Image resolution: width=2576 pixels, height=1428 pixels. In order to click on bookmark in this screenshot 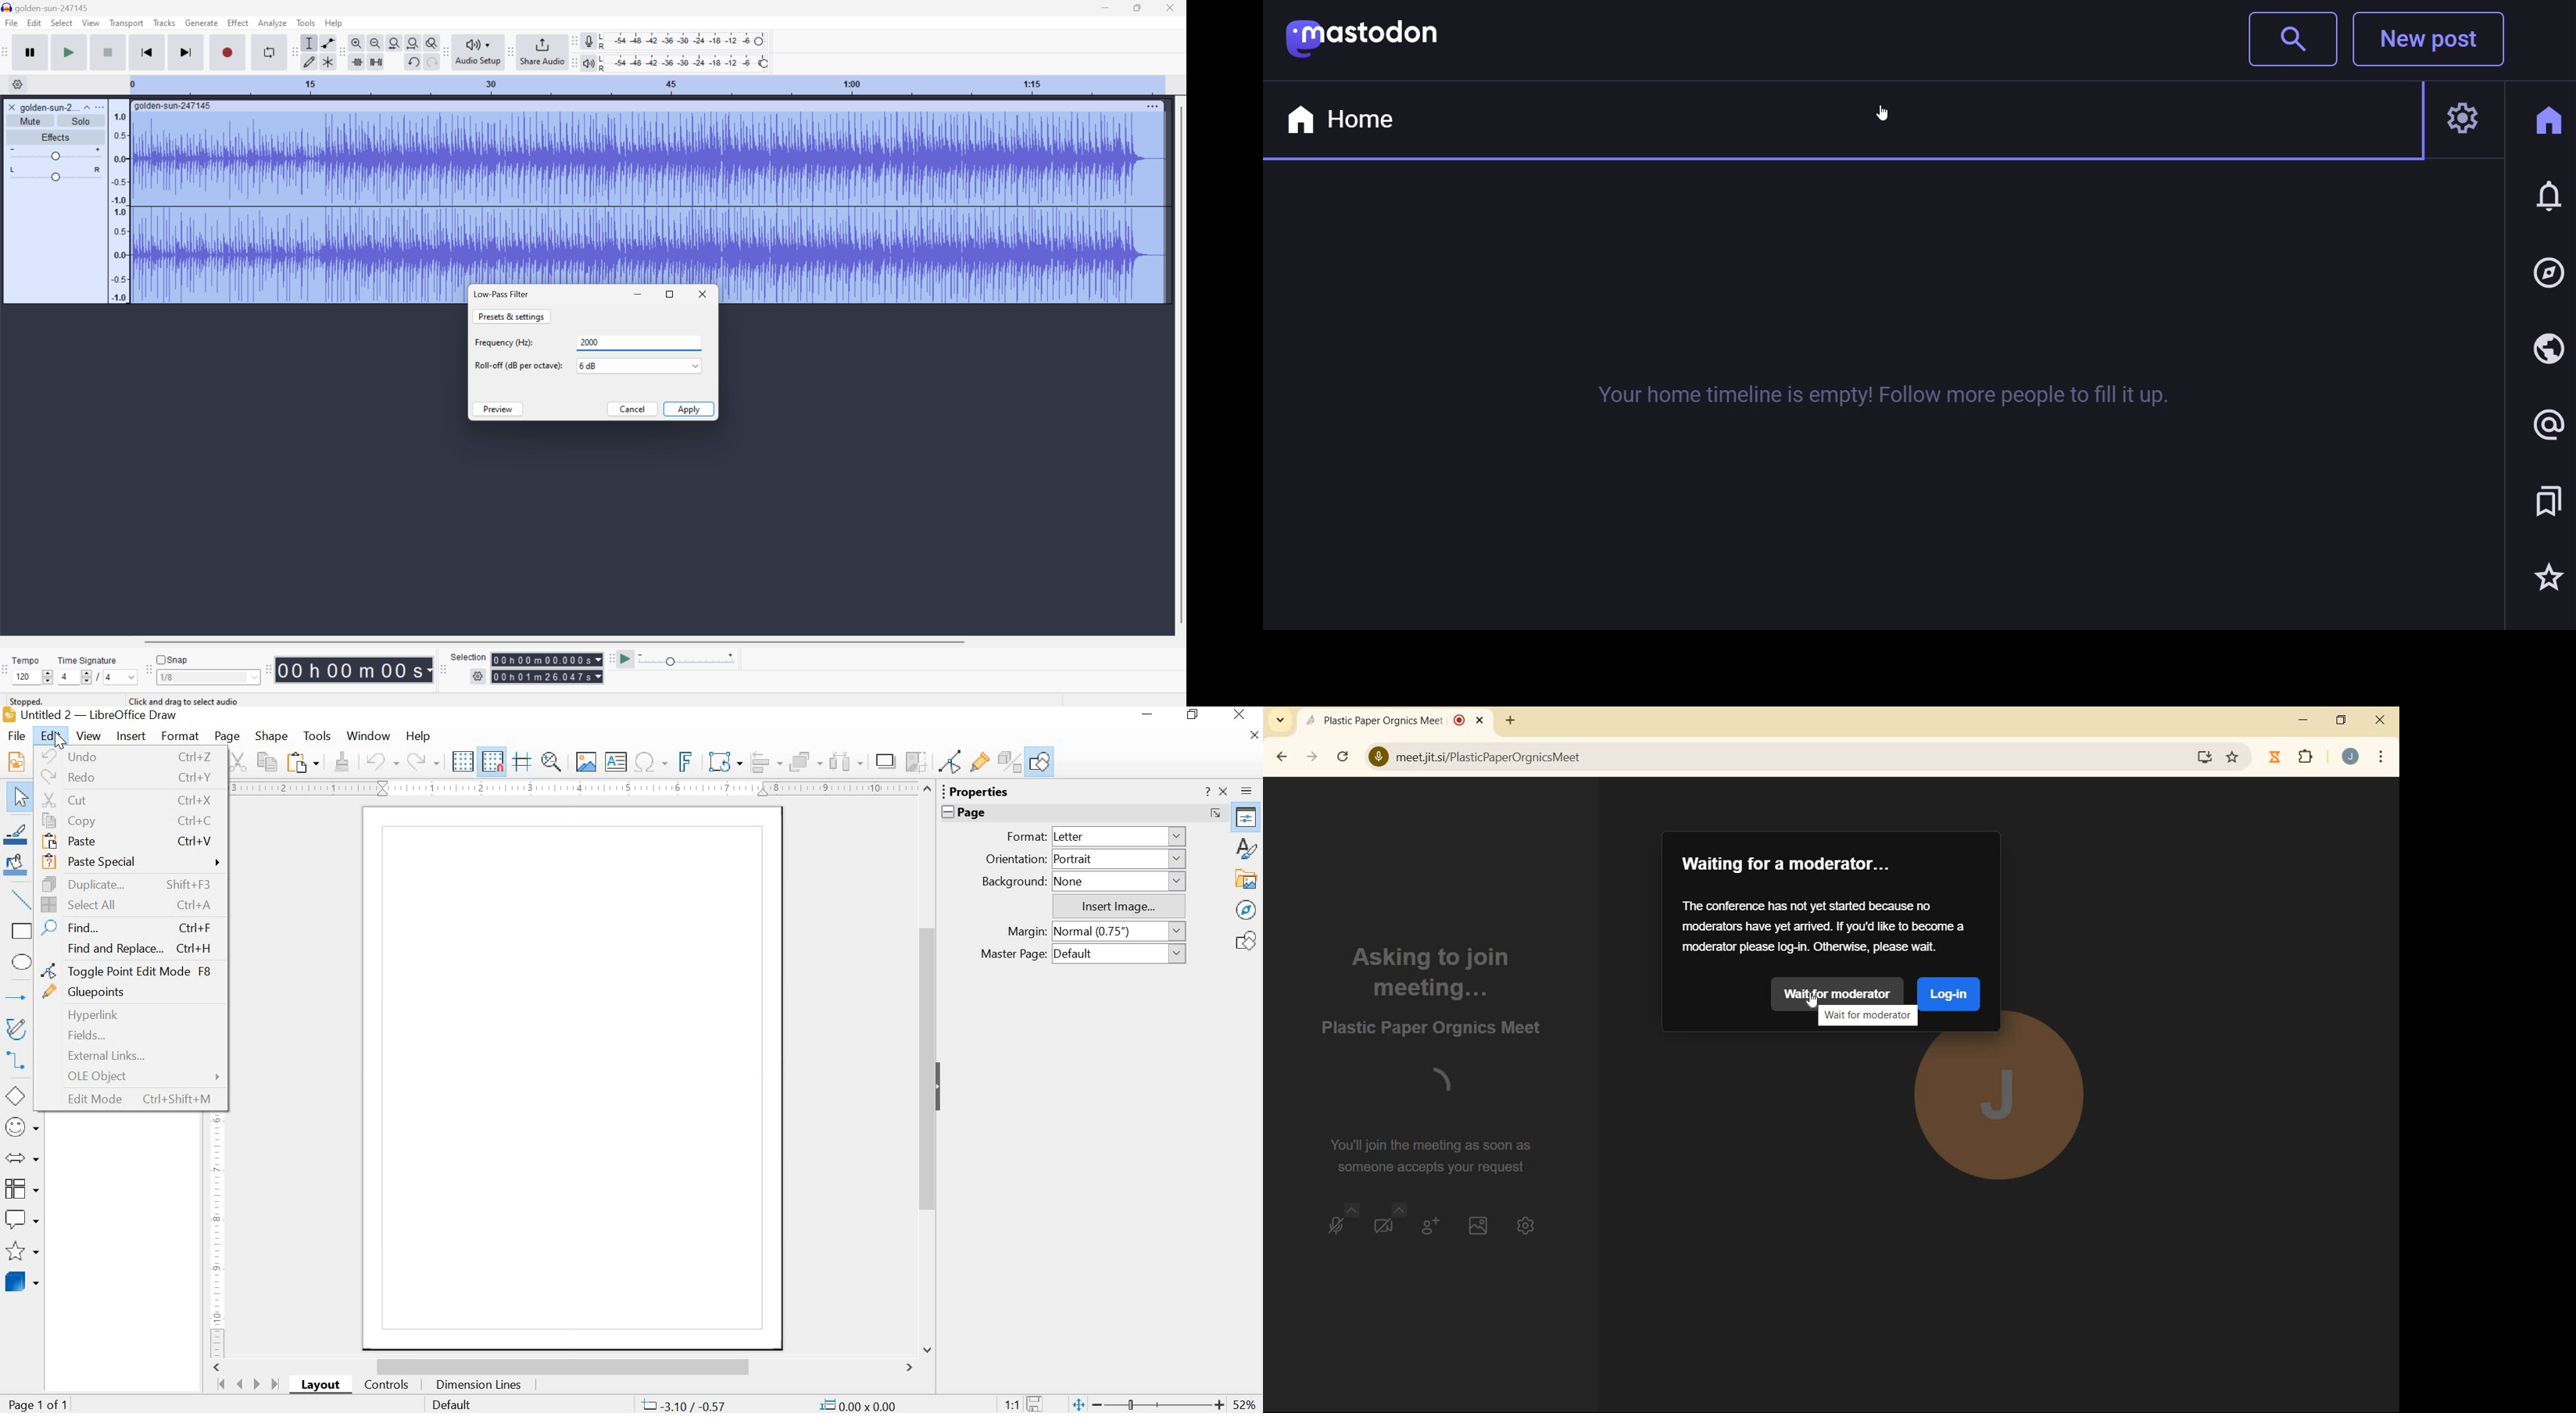, I will do `click(2545, 503)`.